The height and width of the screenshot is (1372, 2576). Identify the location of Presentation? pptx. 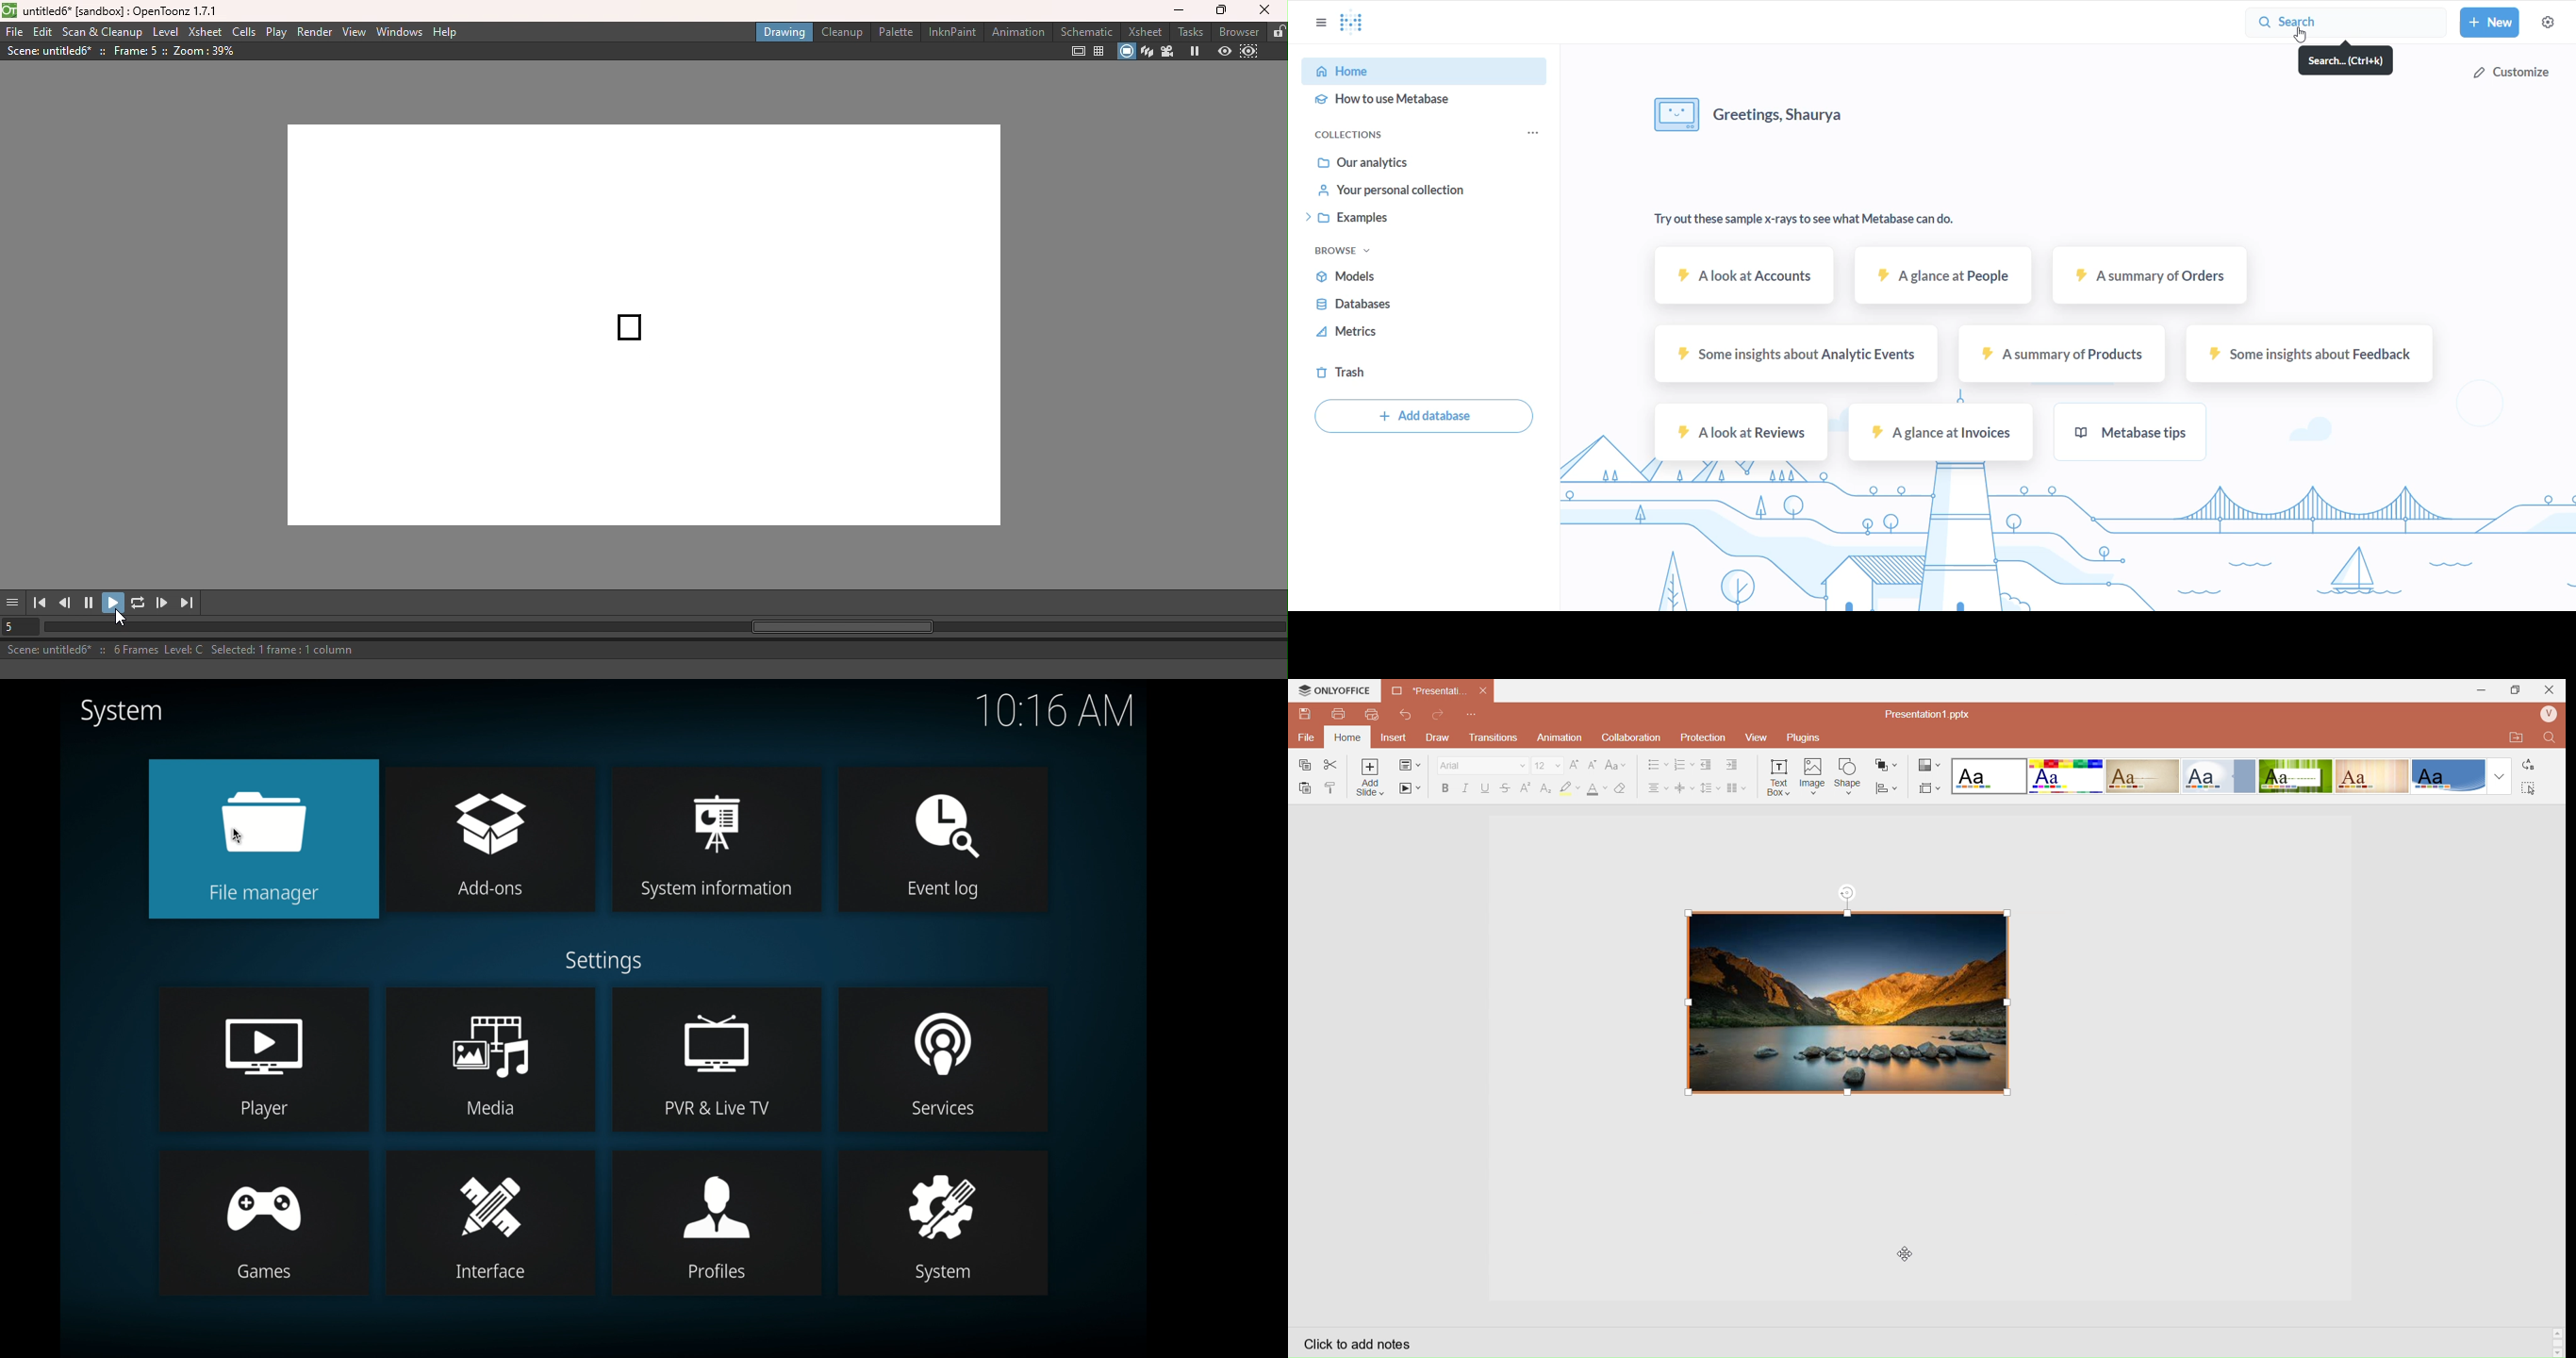
(1927, 714).